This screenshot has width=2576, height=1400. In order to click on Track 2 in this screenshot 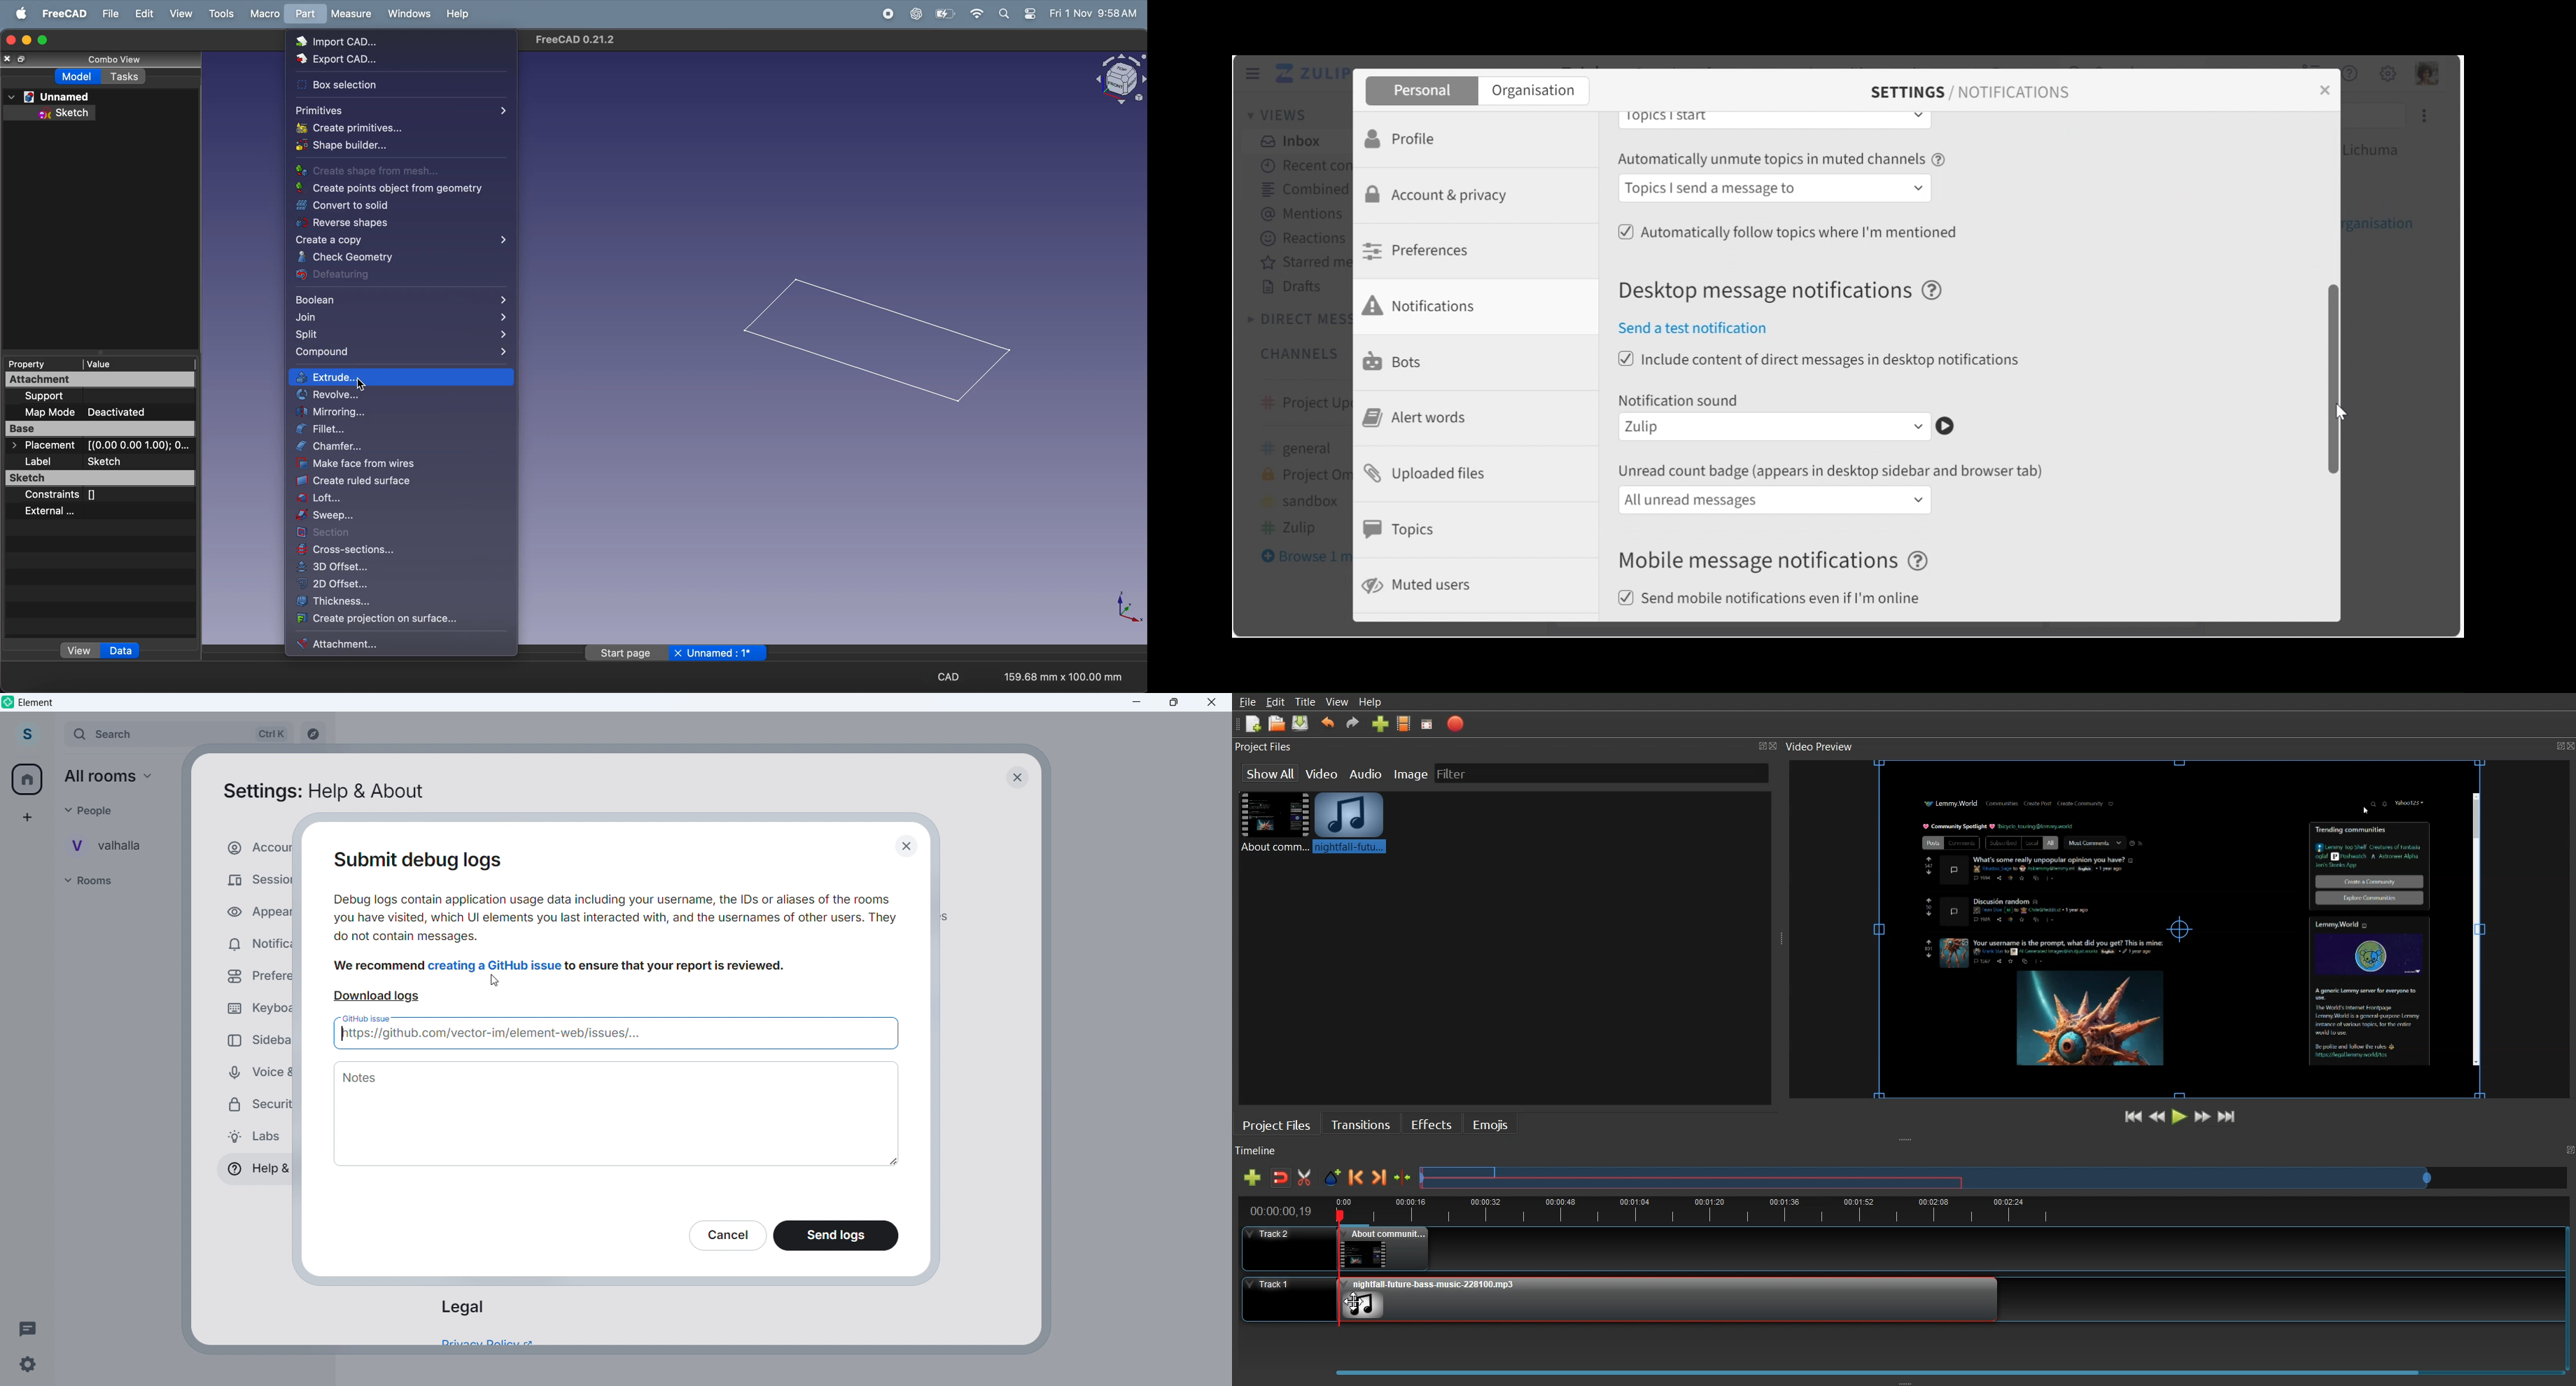, I will do `click(1892, 1249)`.